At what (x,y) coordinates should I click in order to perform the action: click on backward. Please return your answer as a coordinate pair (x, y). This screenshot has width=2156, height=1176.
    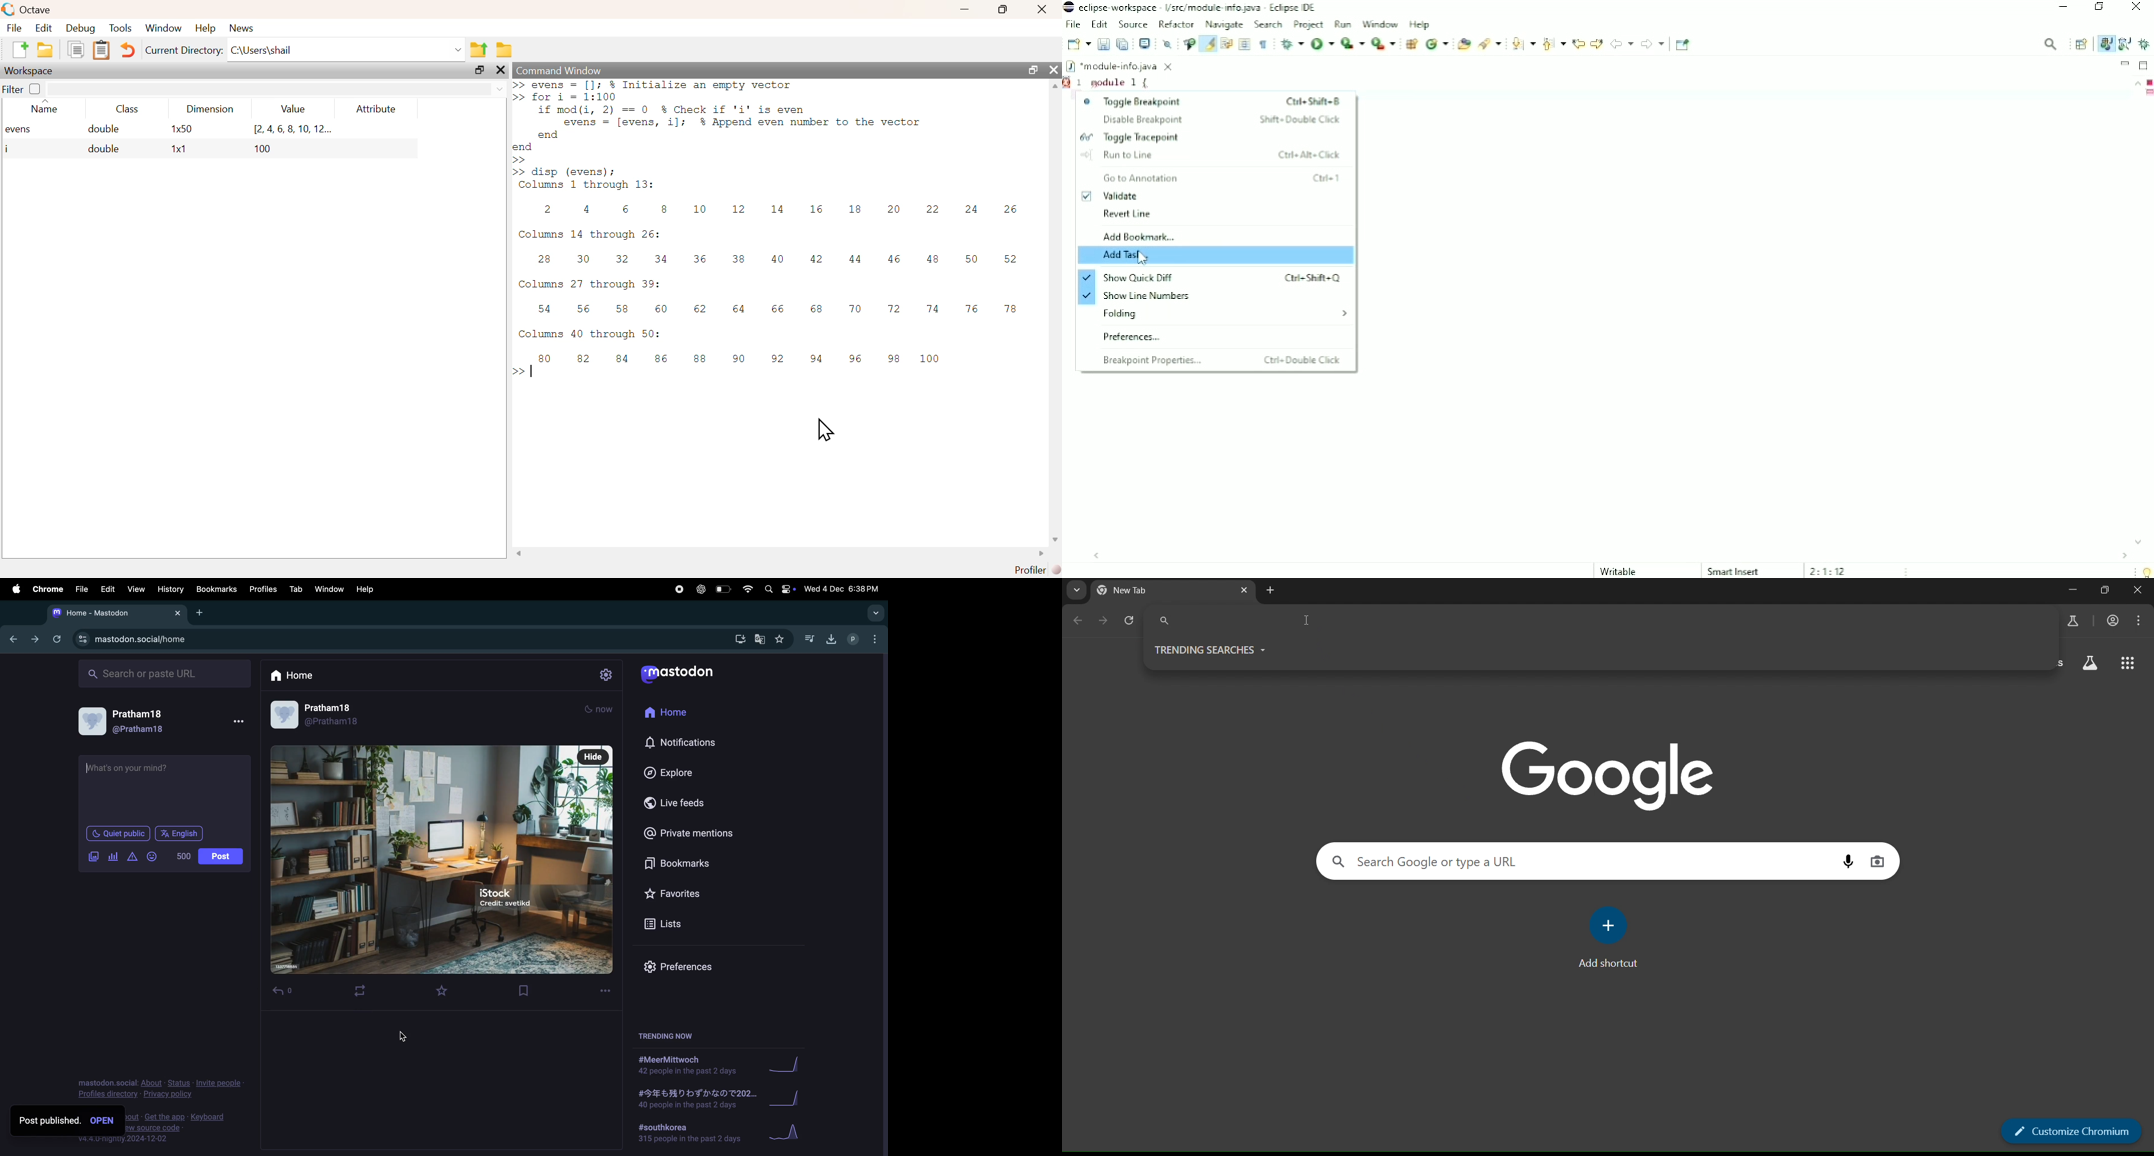
    Looking at the image, I should click on (10, 640).